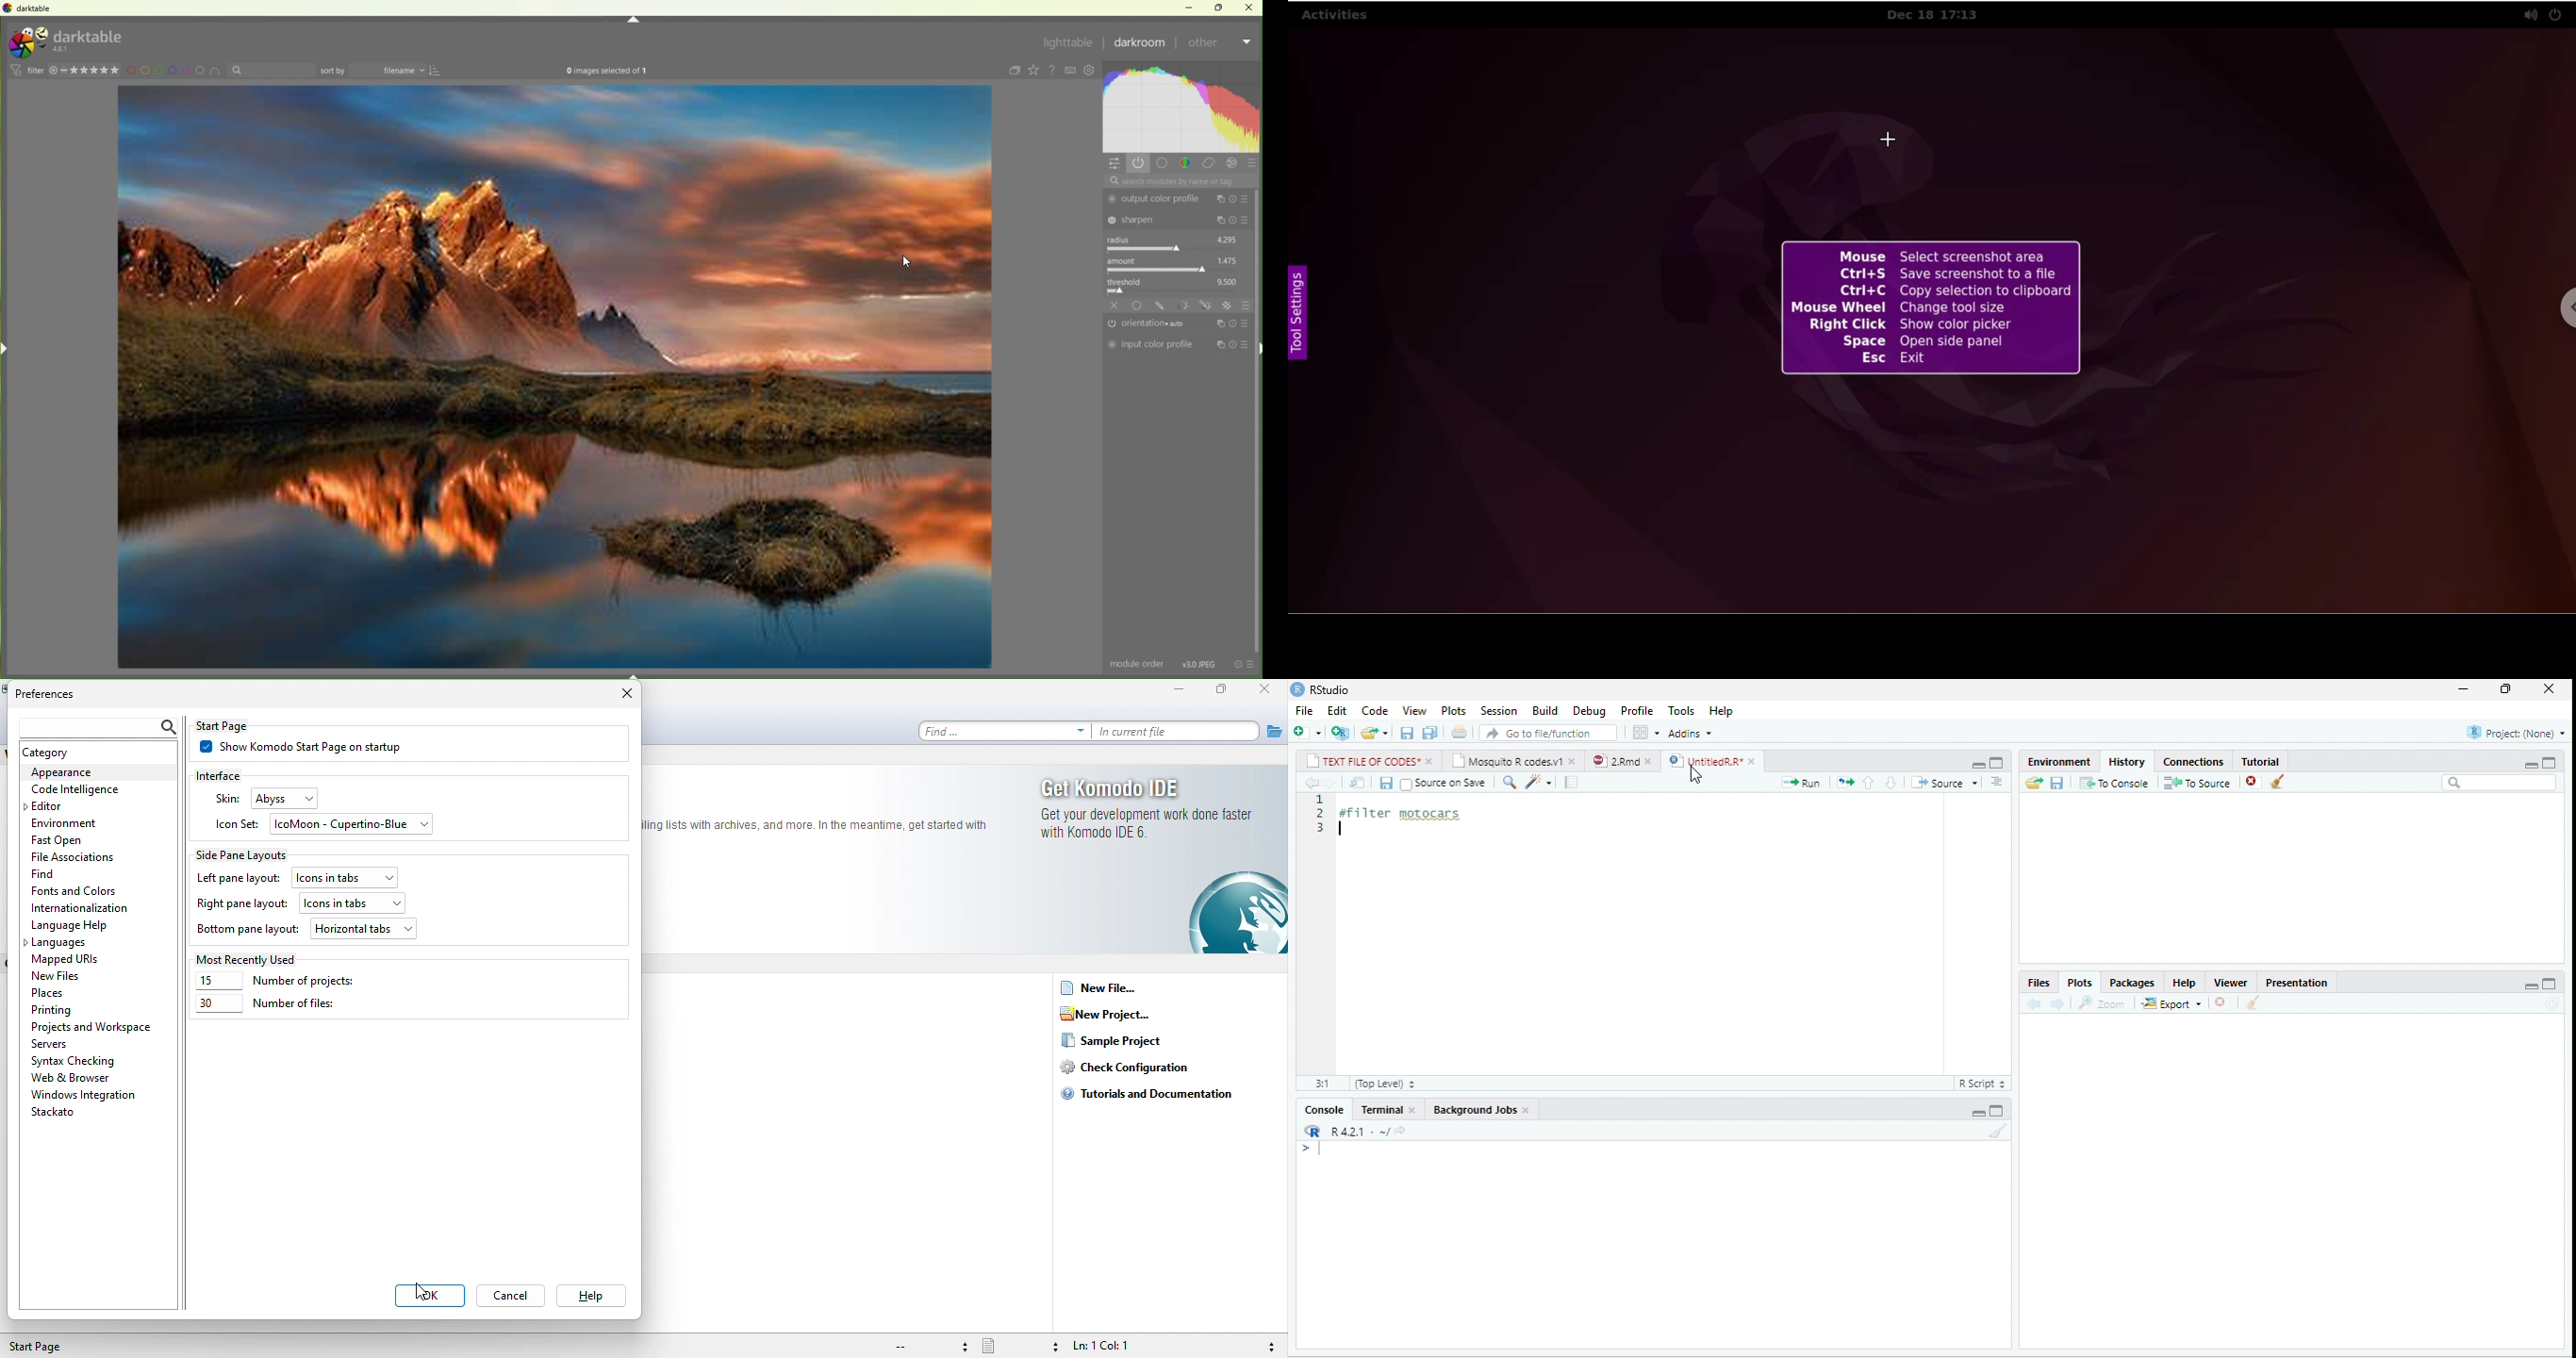 This screenshot has height=1372, width=2576. I want to click on Minimise, so click(1192, 7).